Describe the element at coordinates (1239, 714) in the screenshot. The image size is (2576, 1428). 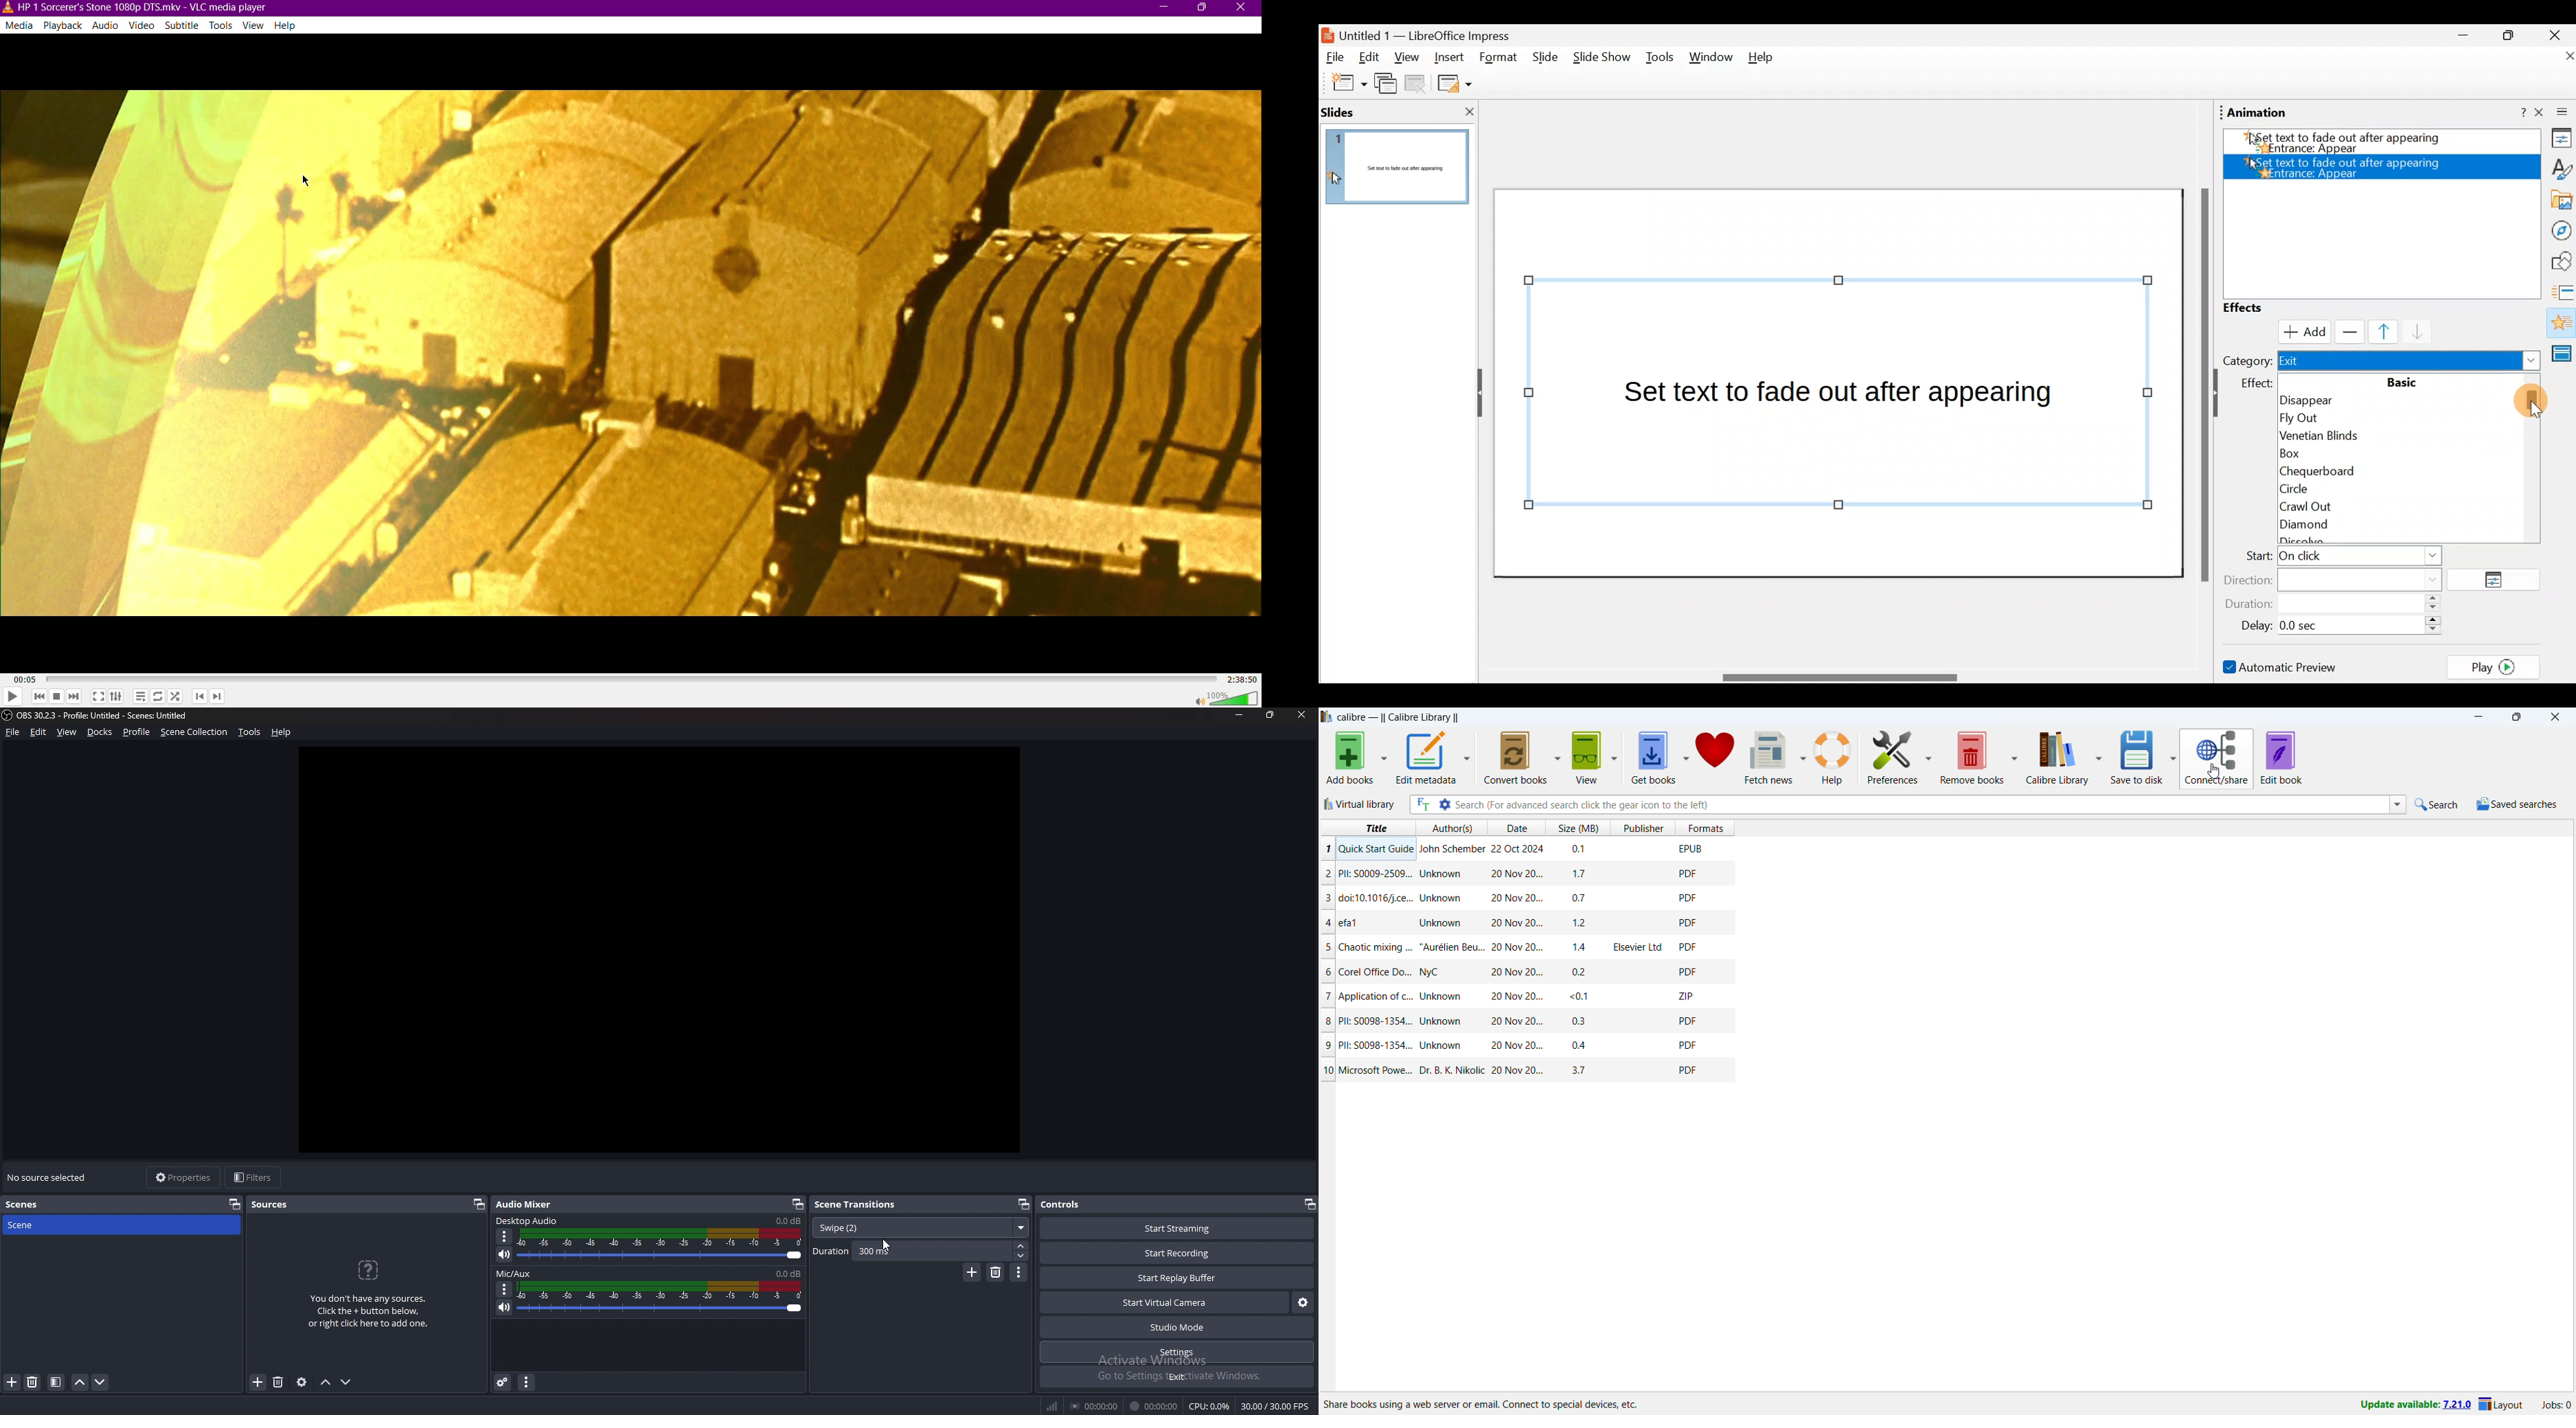
I see `minimize` at that location.